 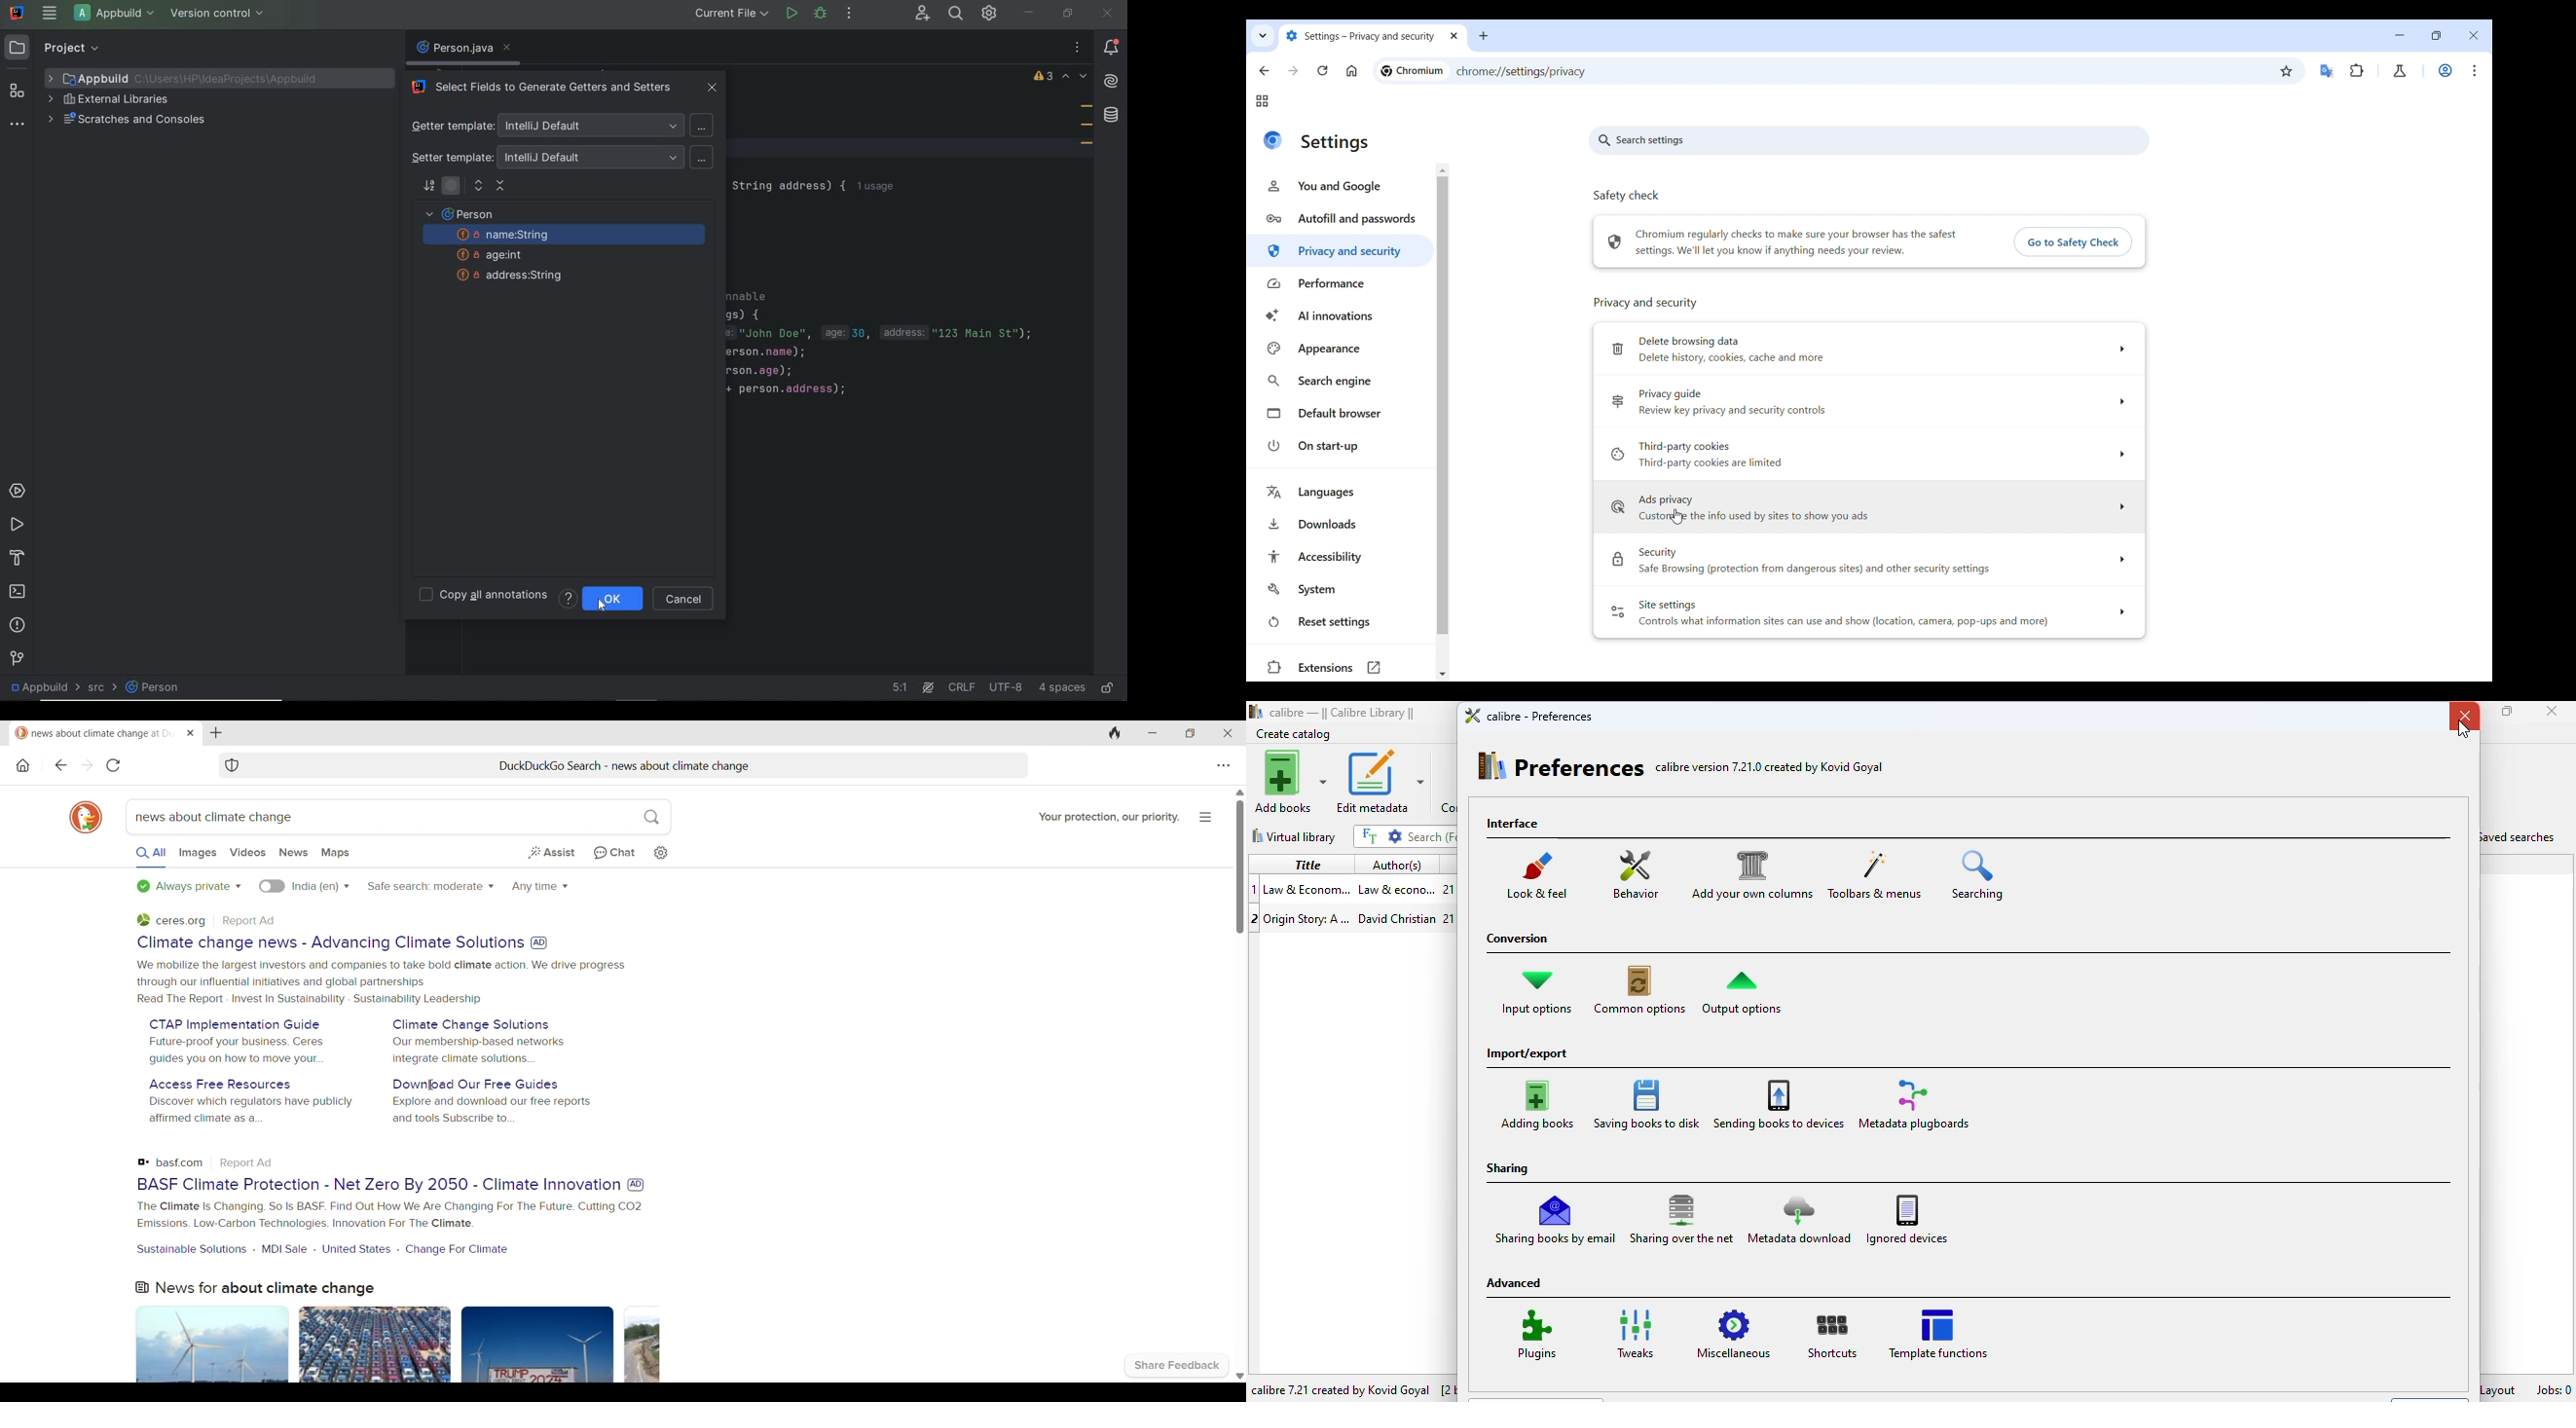 I want to click on Security options, so click(x=1869, y=561).